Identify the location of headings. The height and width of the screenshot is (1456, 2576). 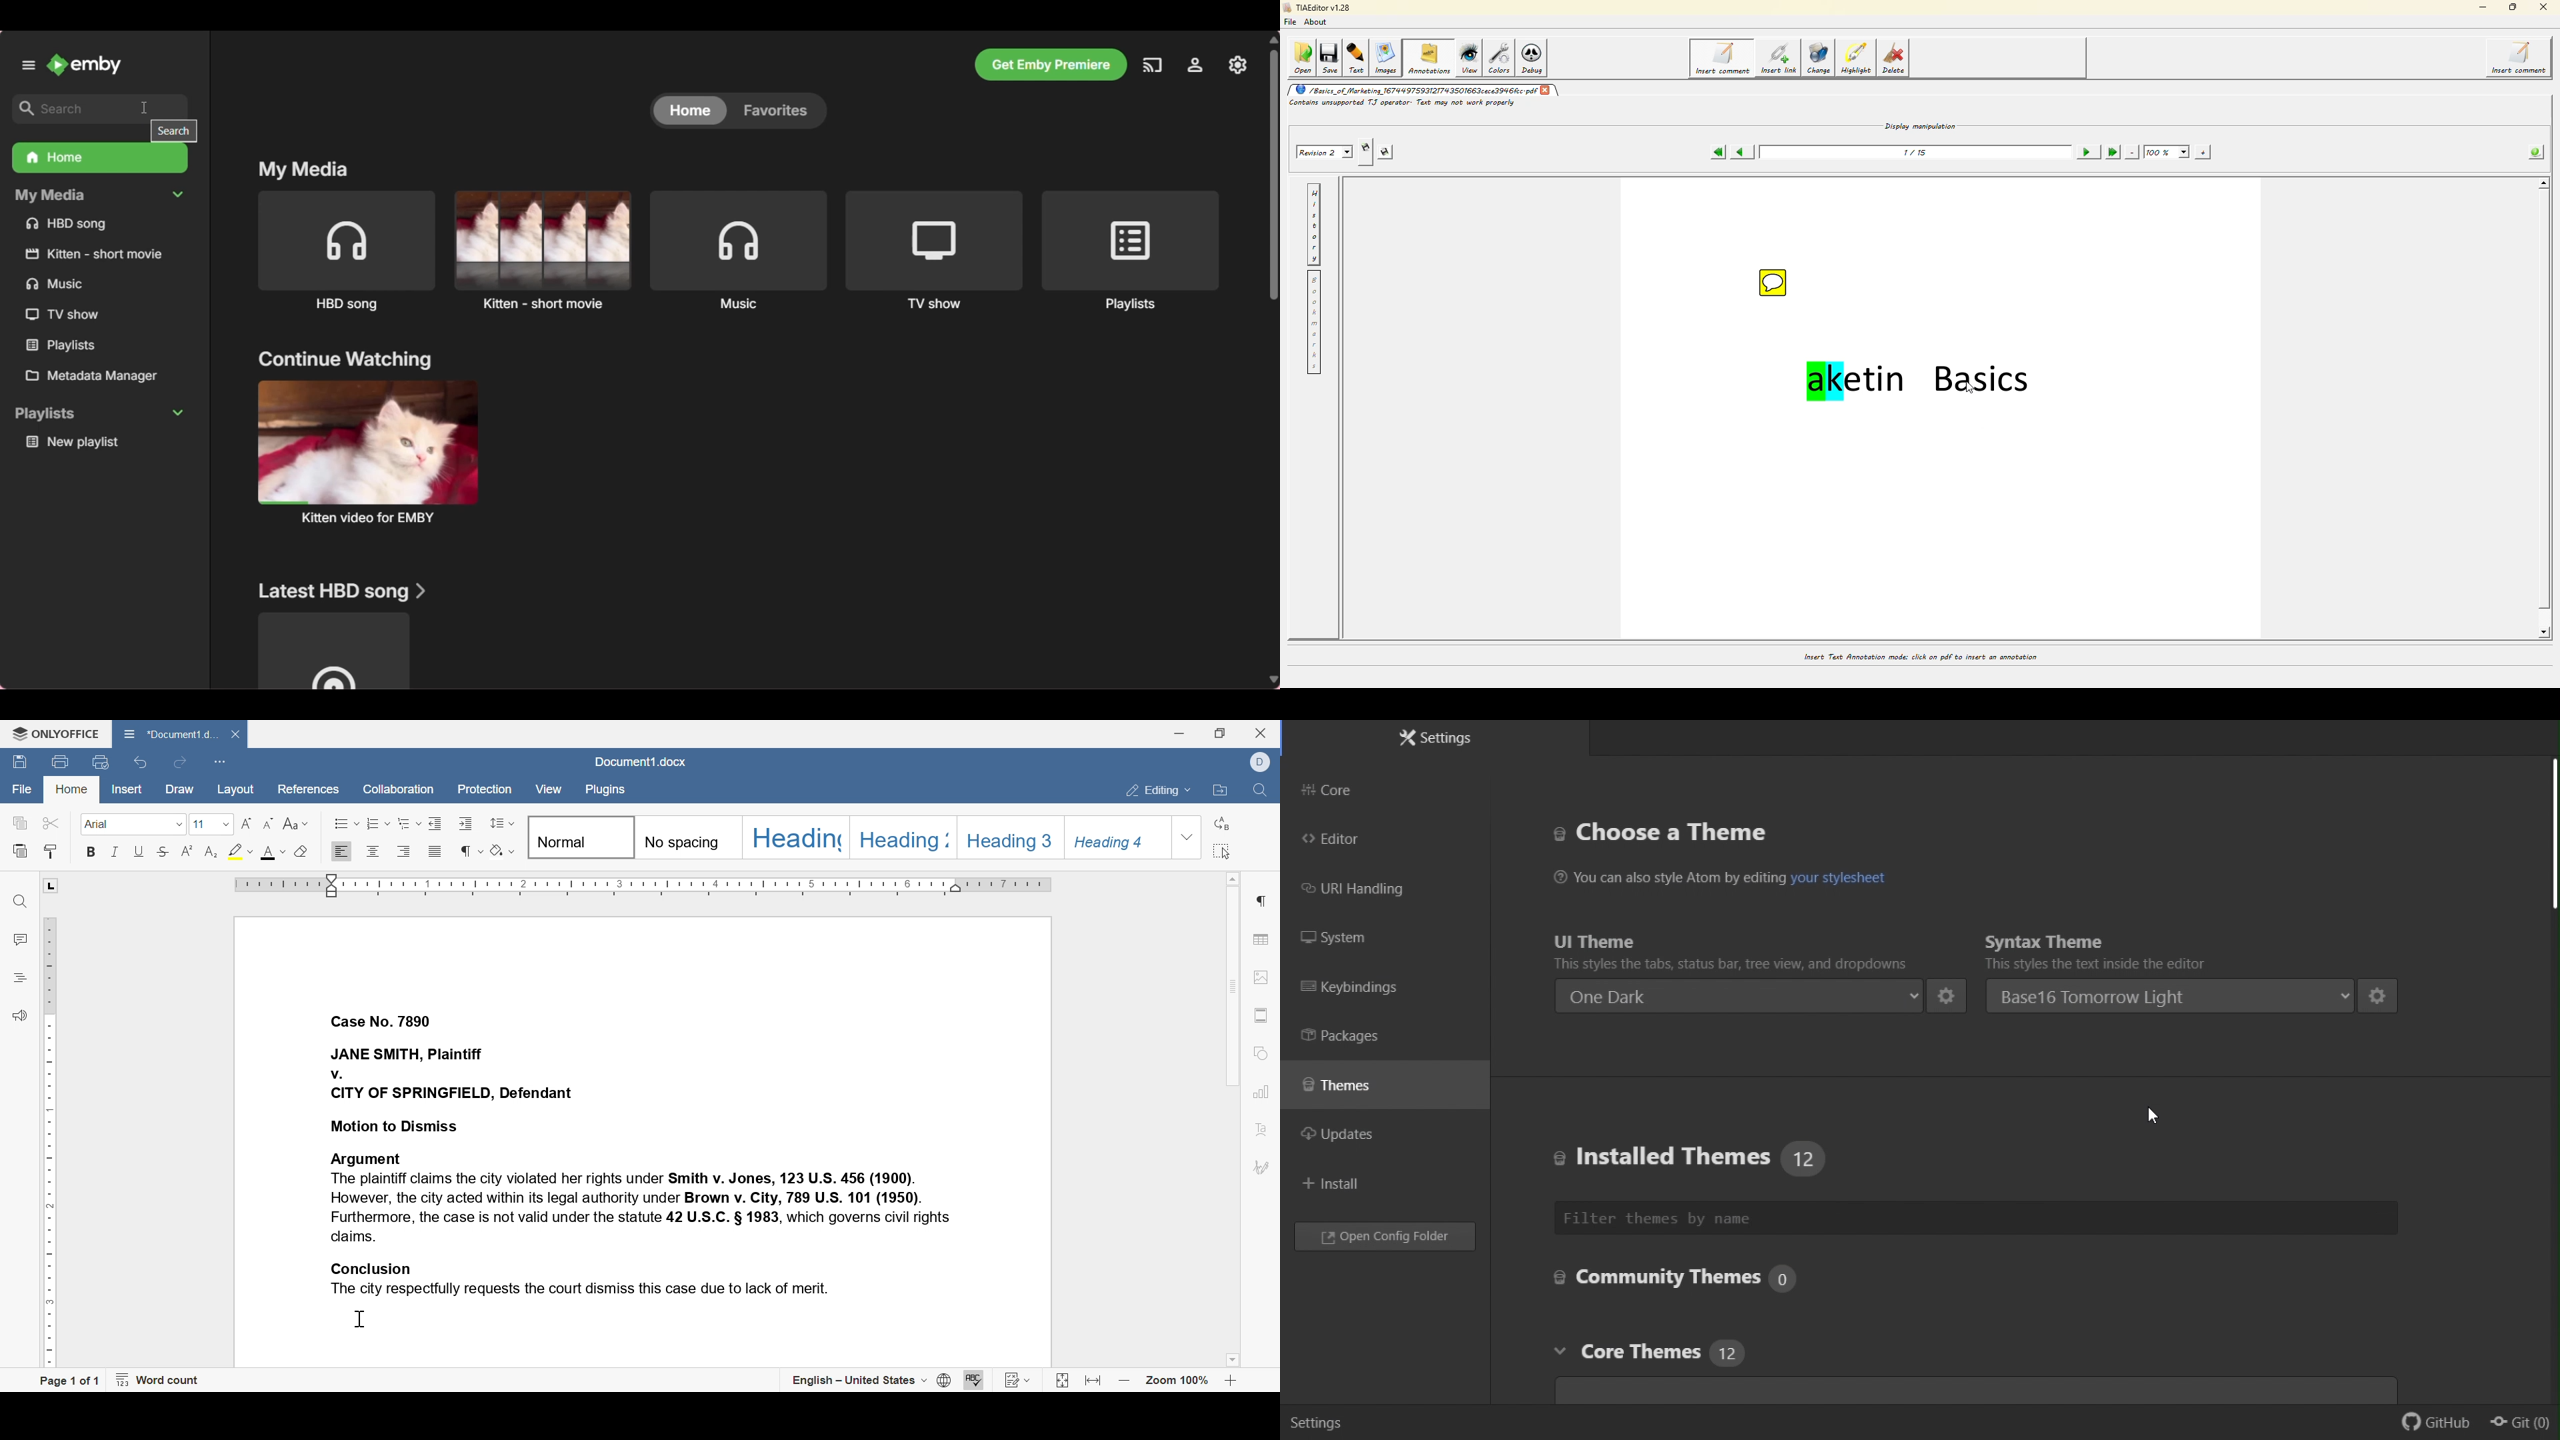
(22, 979).